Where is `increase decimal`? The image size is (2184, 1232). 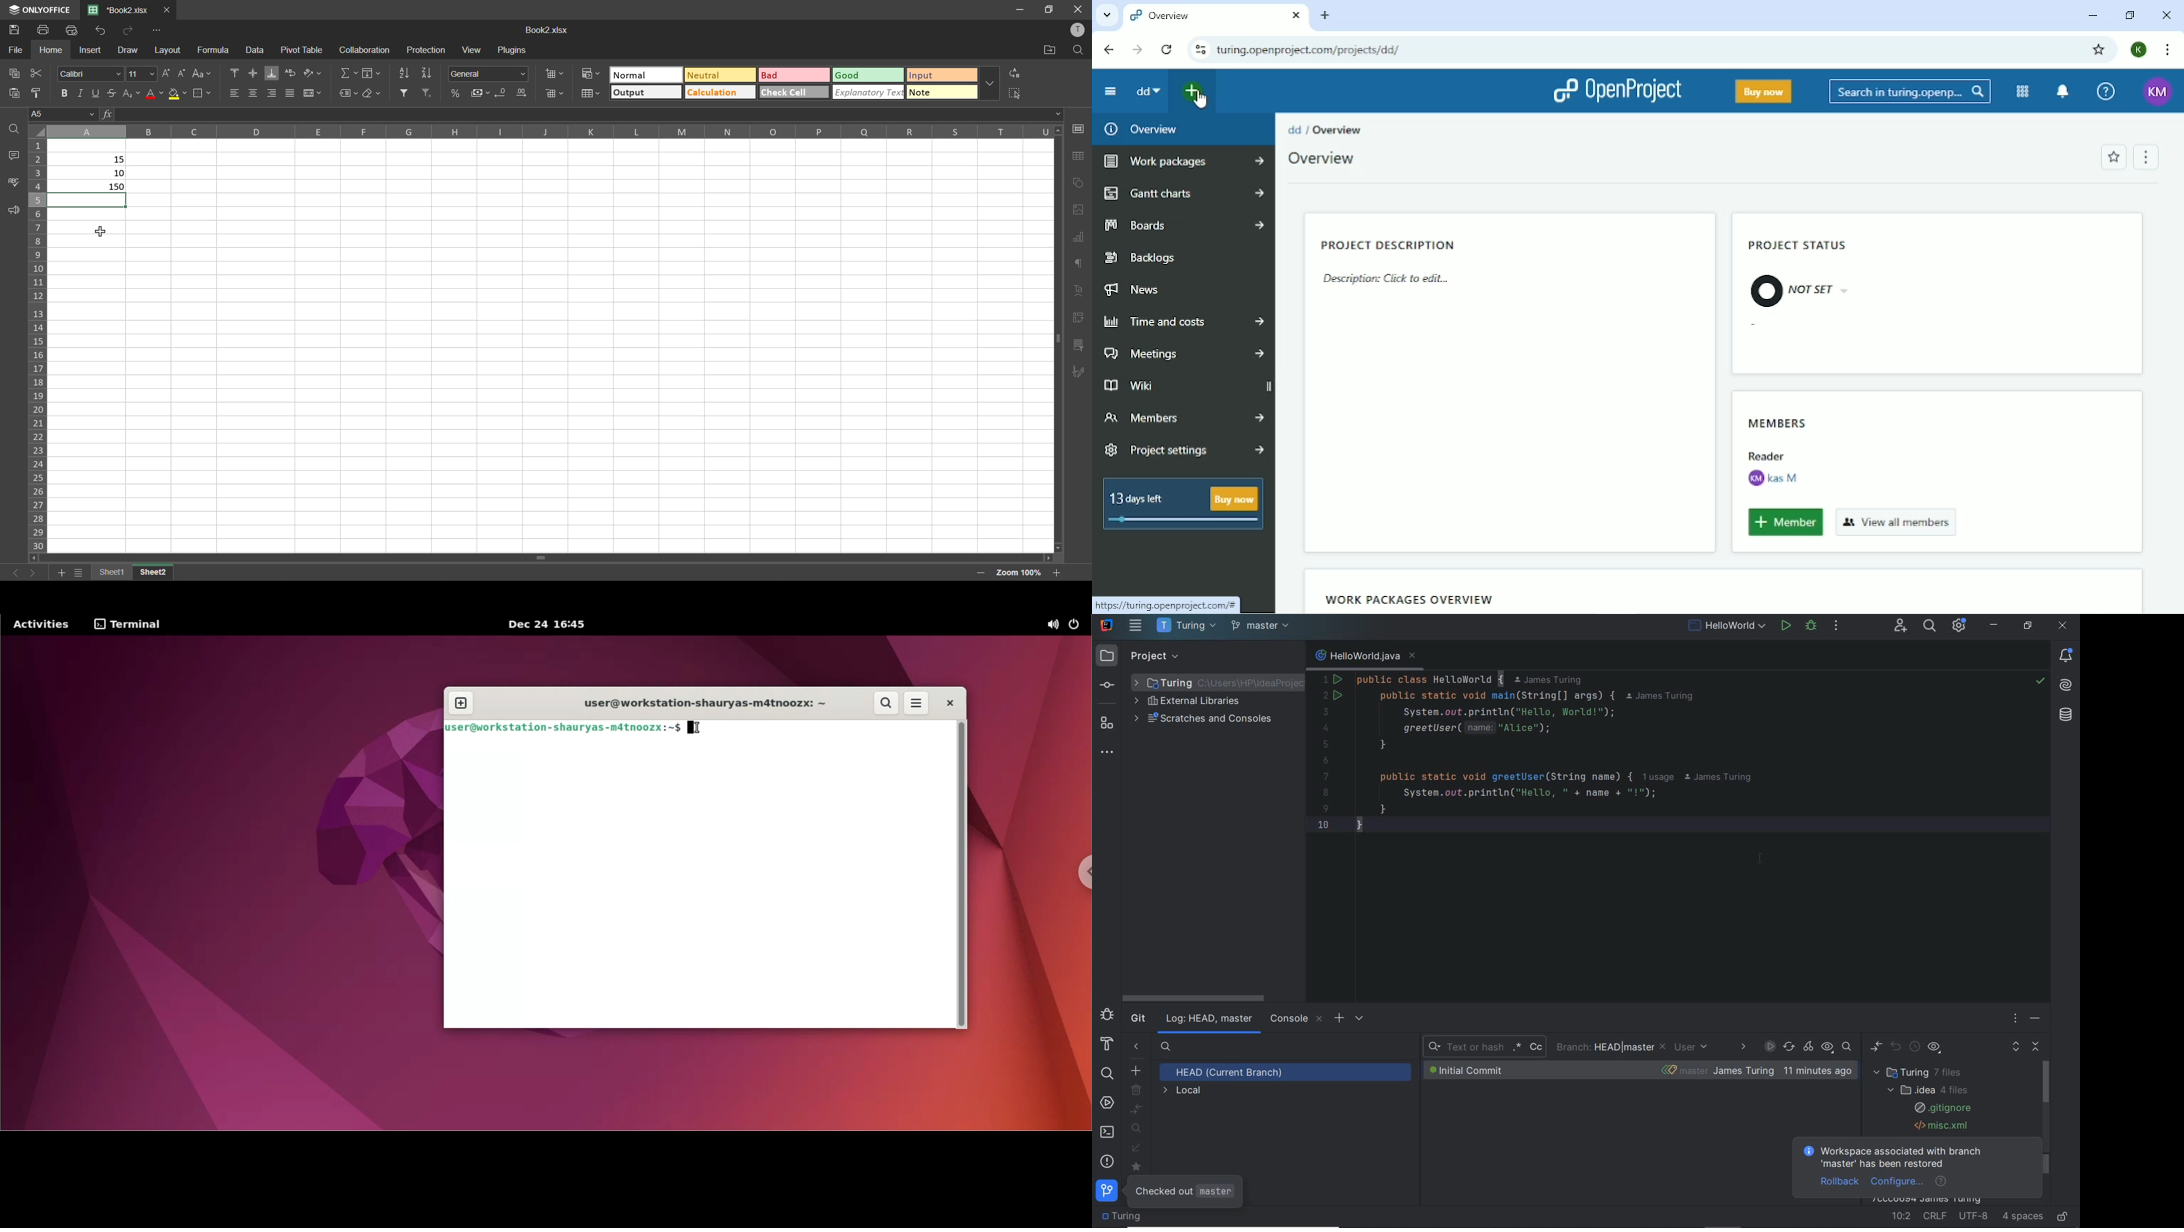
increase decimal is located at coordinates (523, 93).